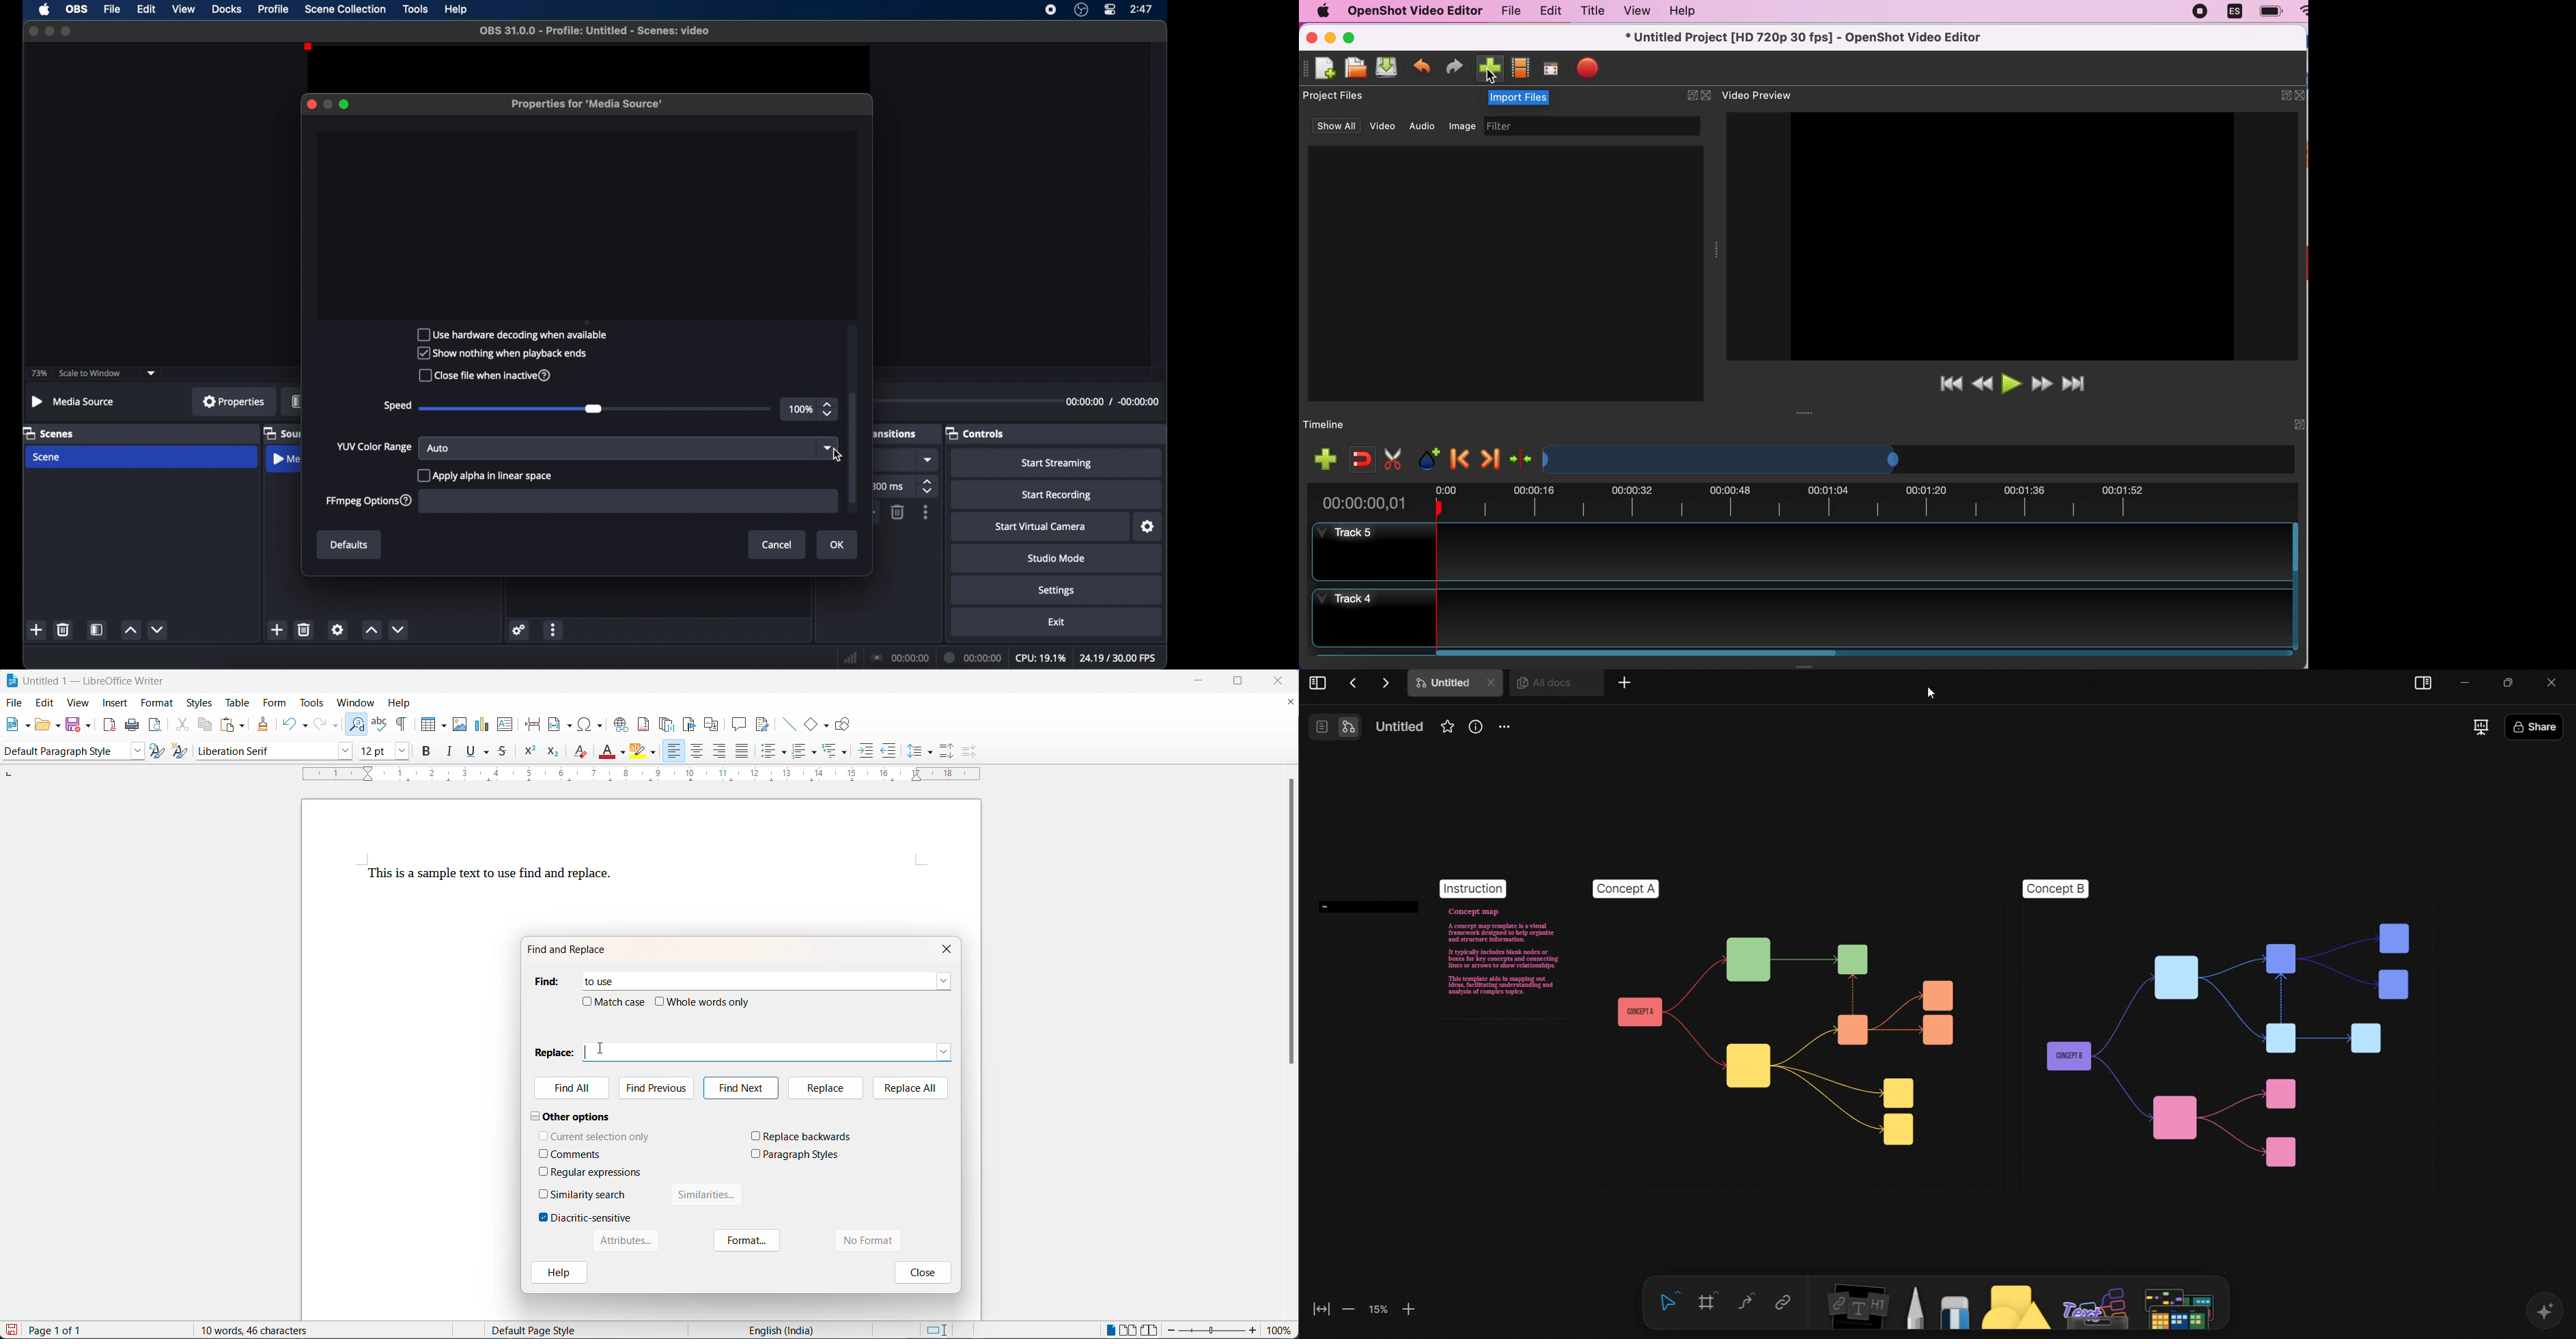  Describe the element at coordinates (2084, 383) in the screenshot. I see `jump to end` at that location.